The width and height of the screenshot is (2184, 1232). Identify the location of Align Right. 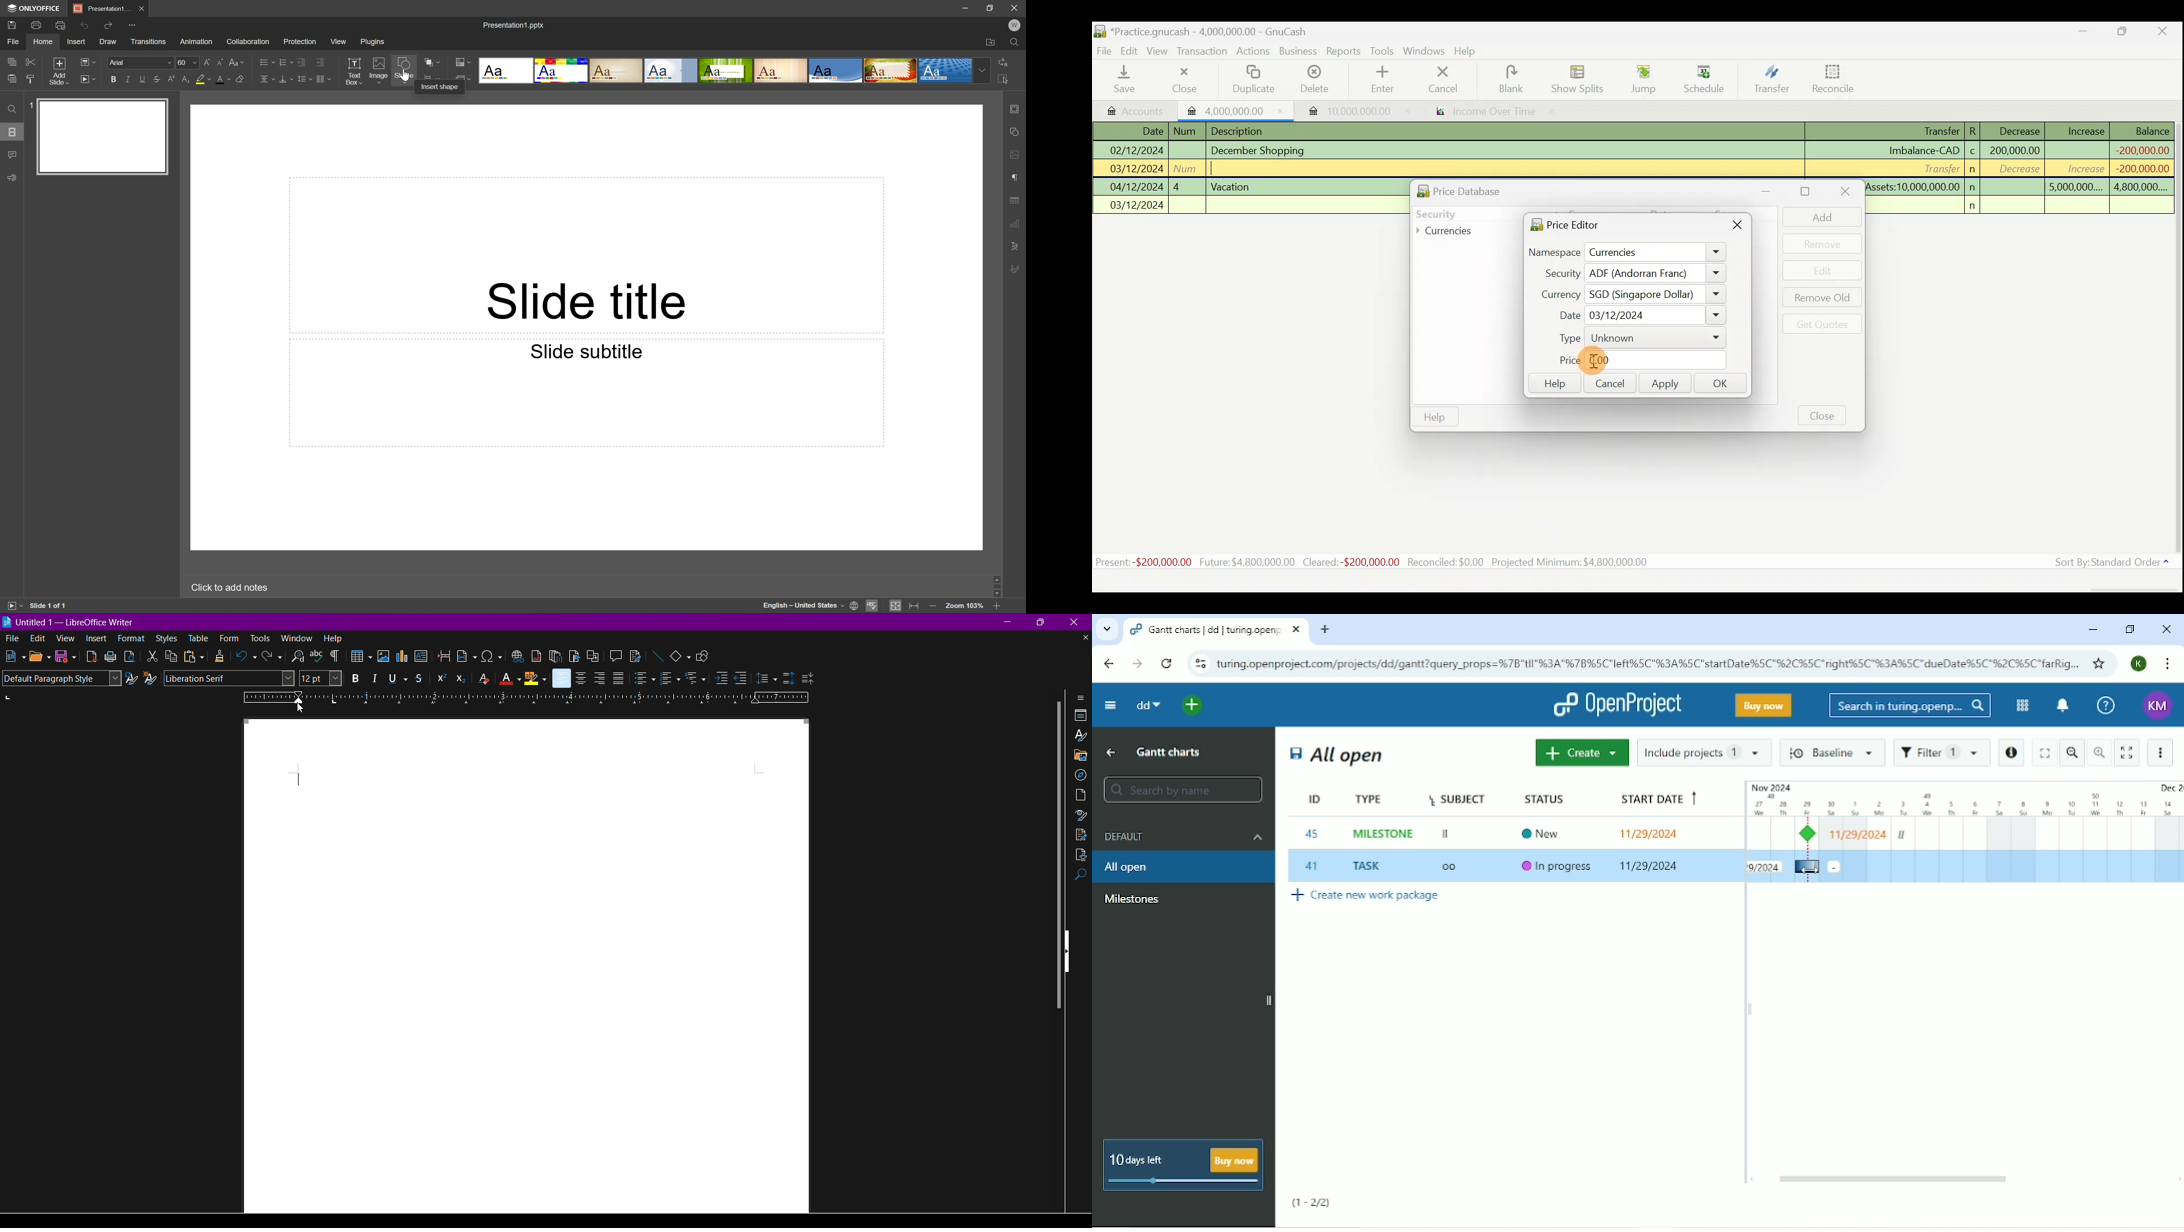
(599, 678).